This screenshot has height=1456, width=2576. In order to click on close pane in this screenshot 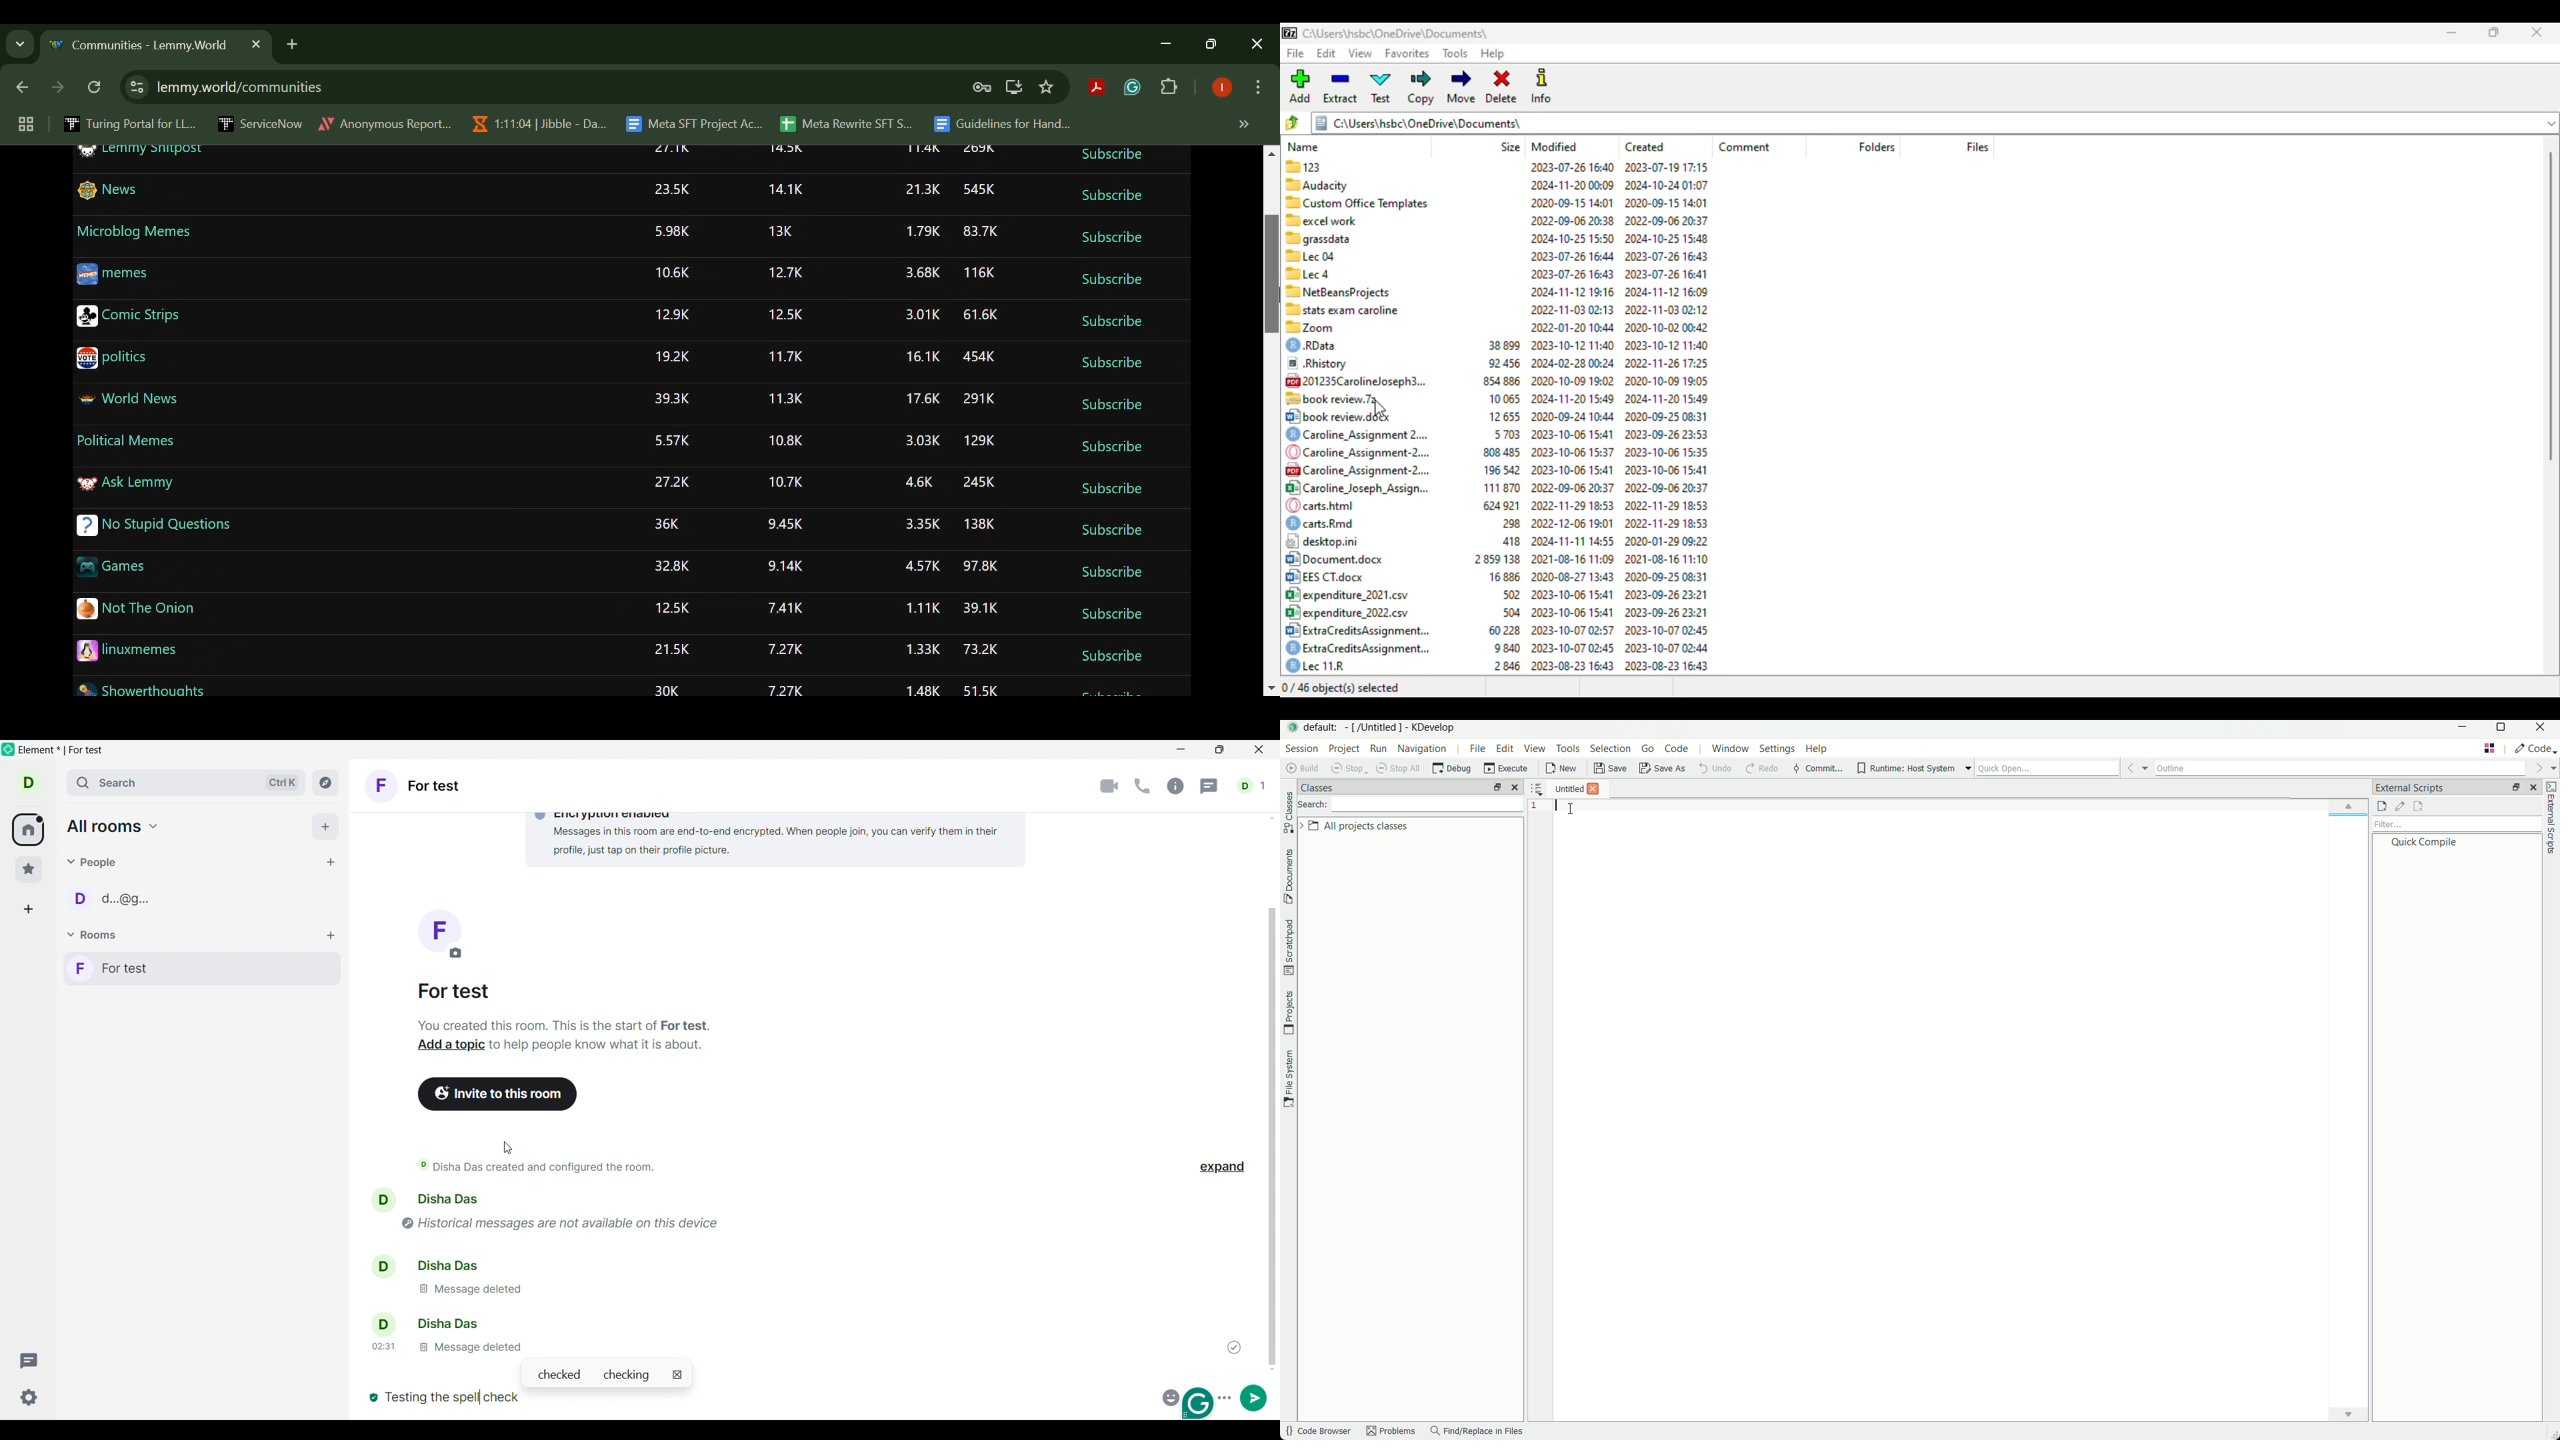, I will do `click(1515, 787)`.